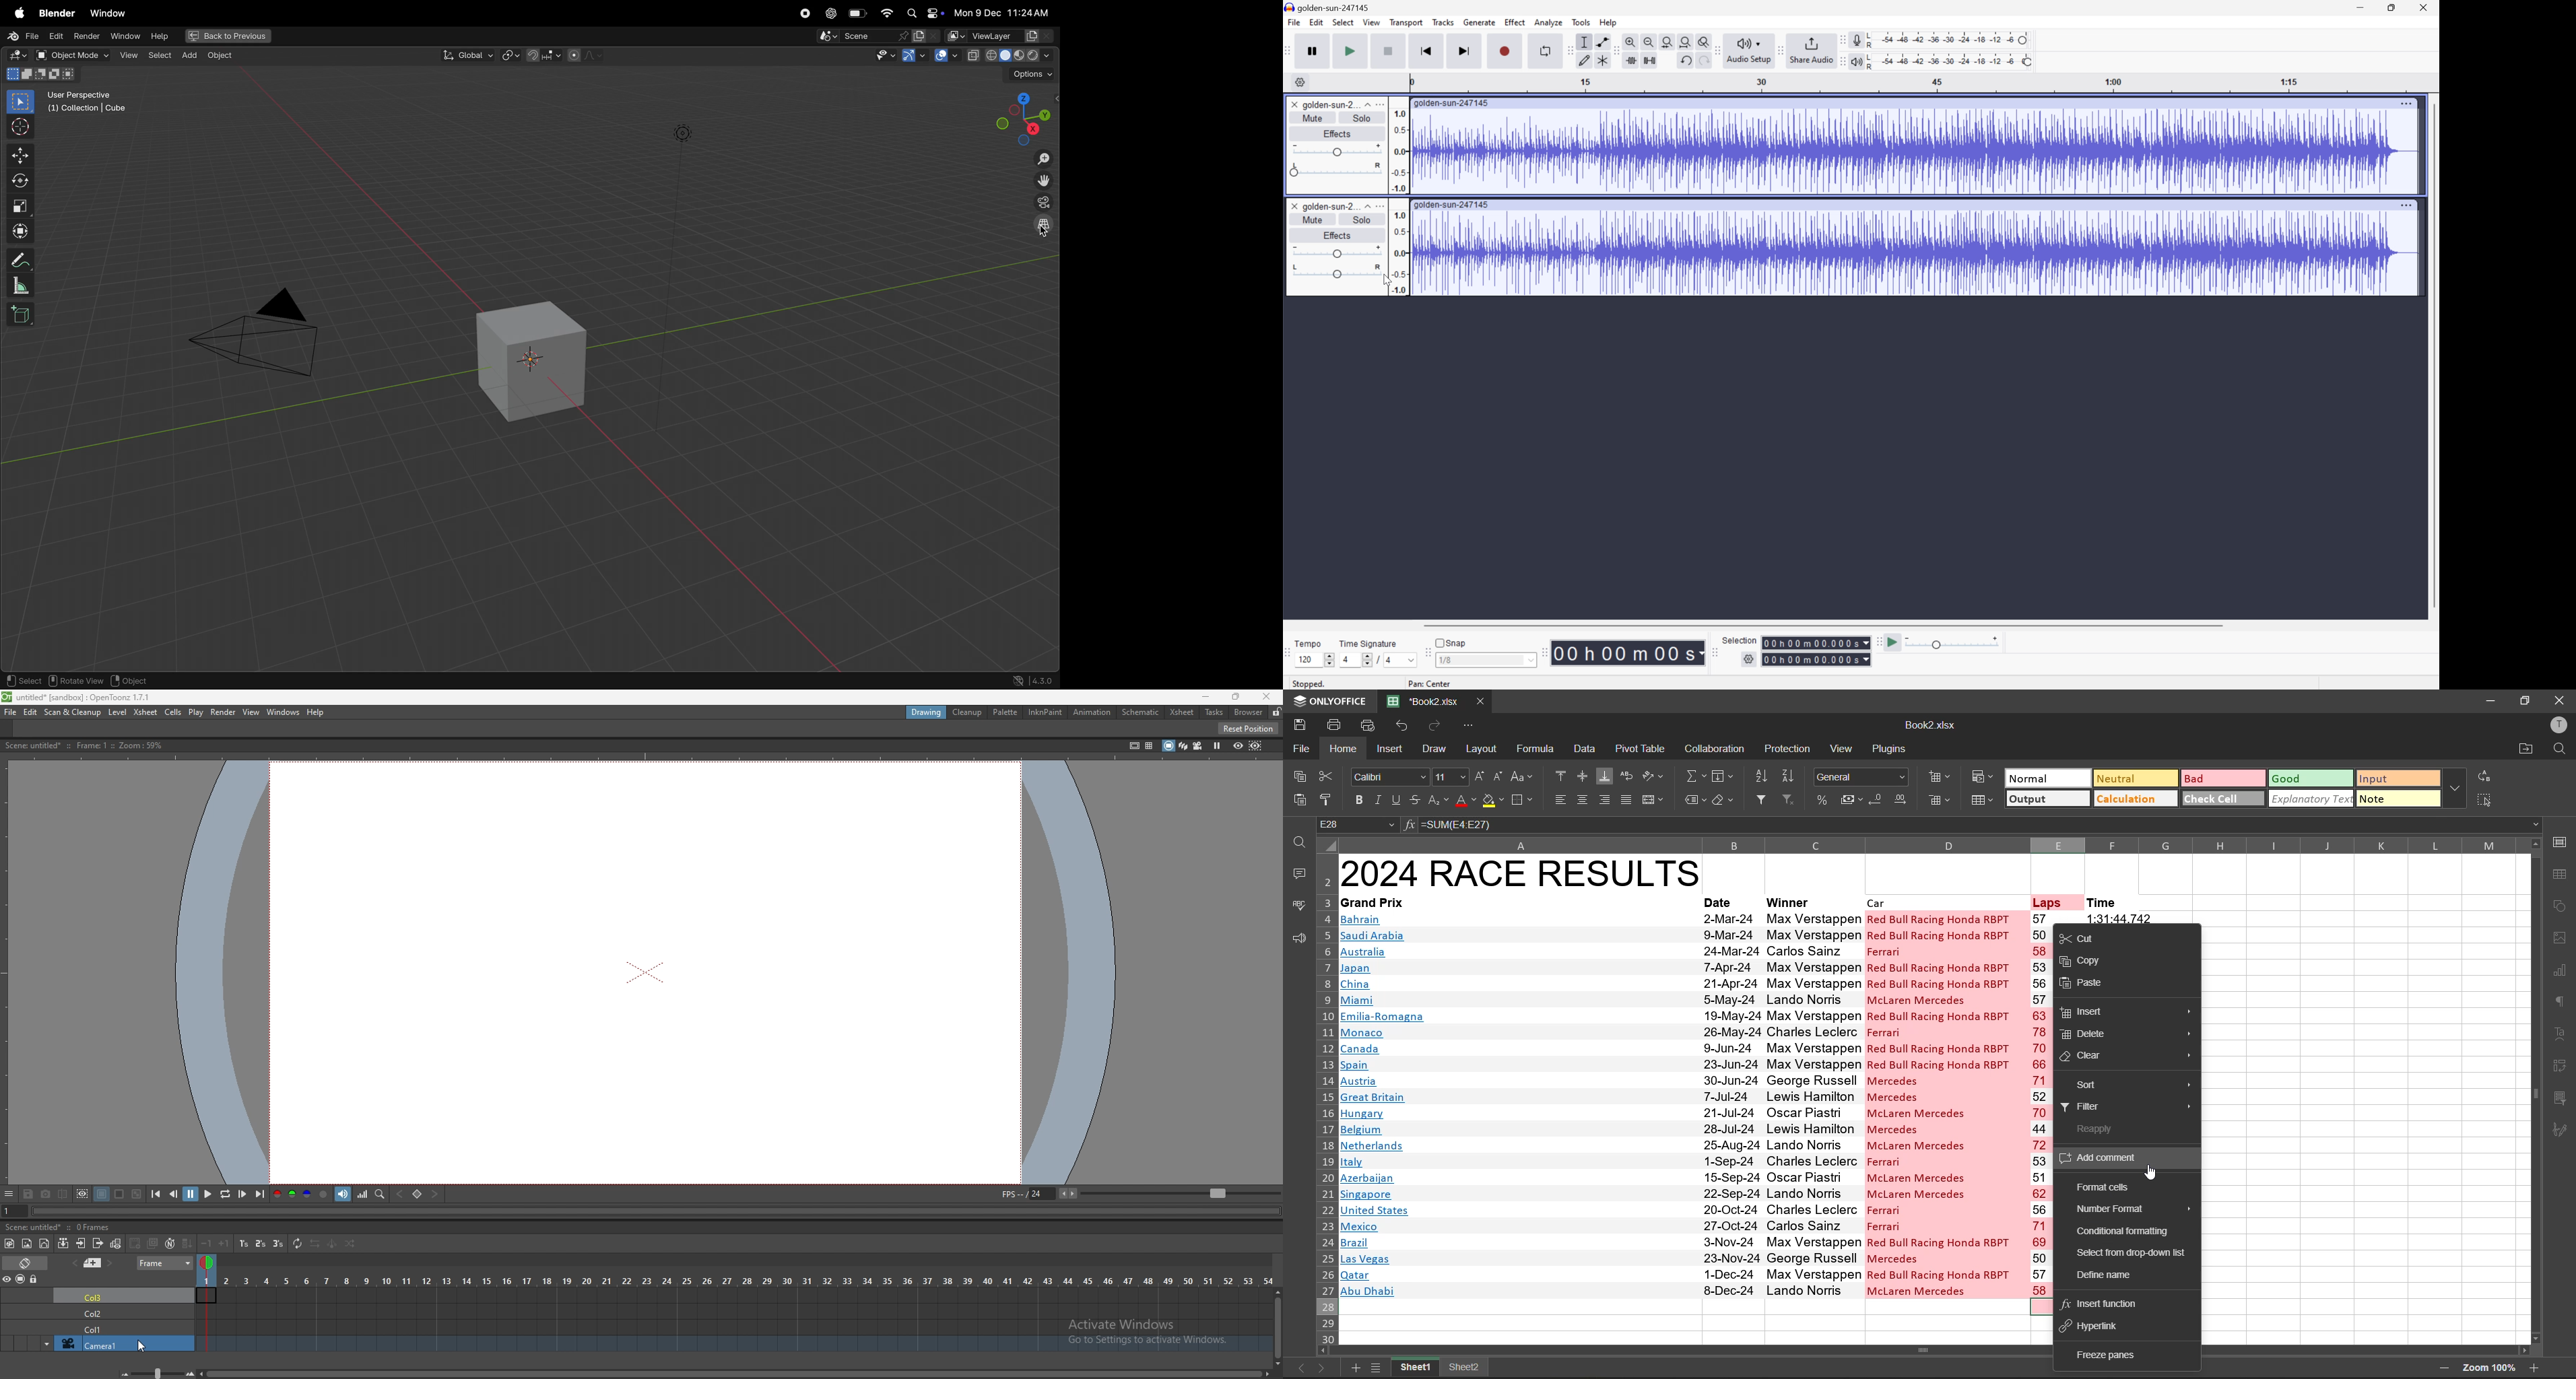 The width and height of the screenshot is (2576, 1400). I want to click on Audacity selection toolbar, so click(1712, 650).